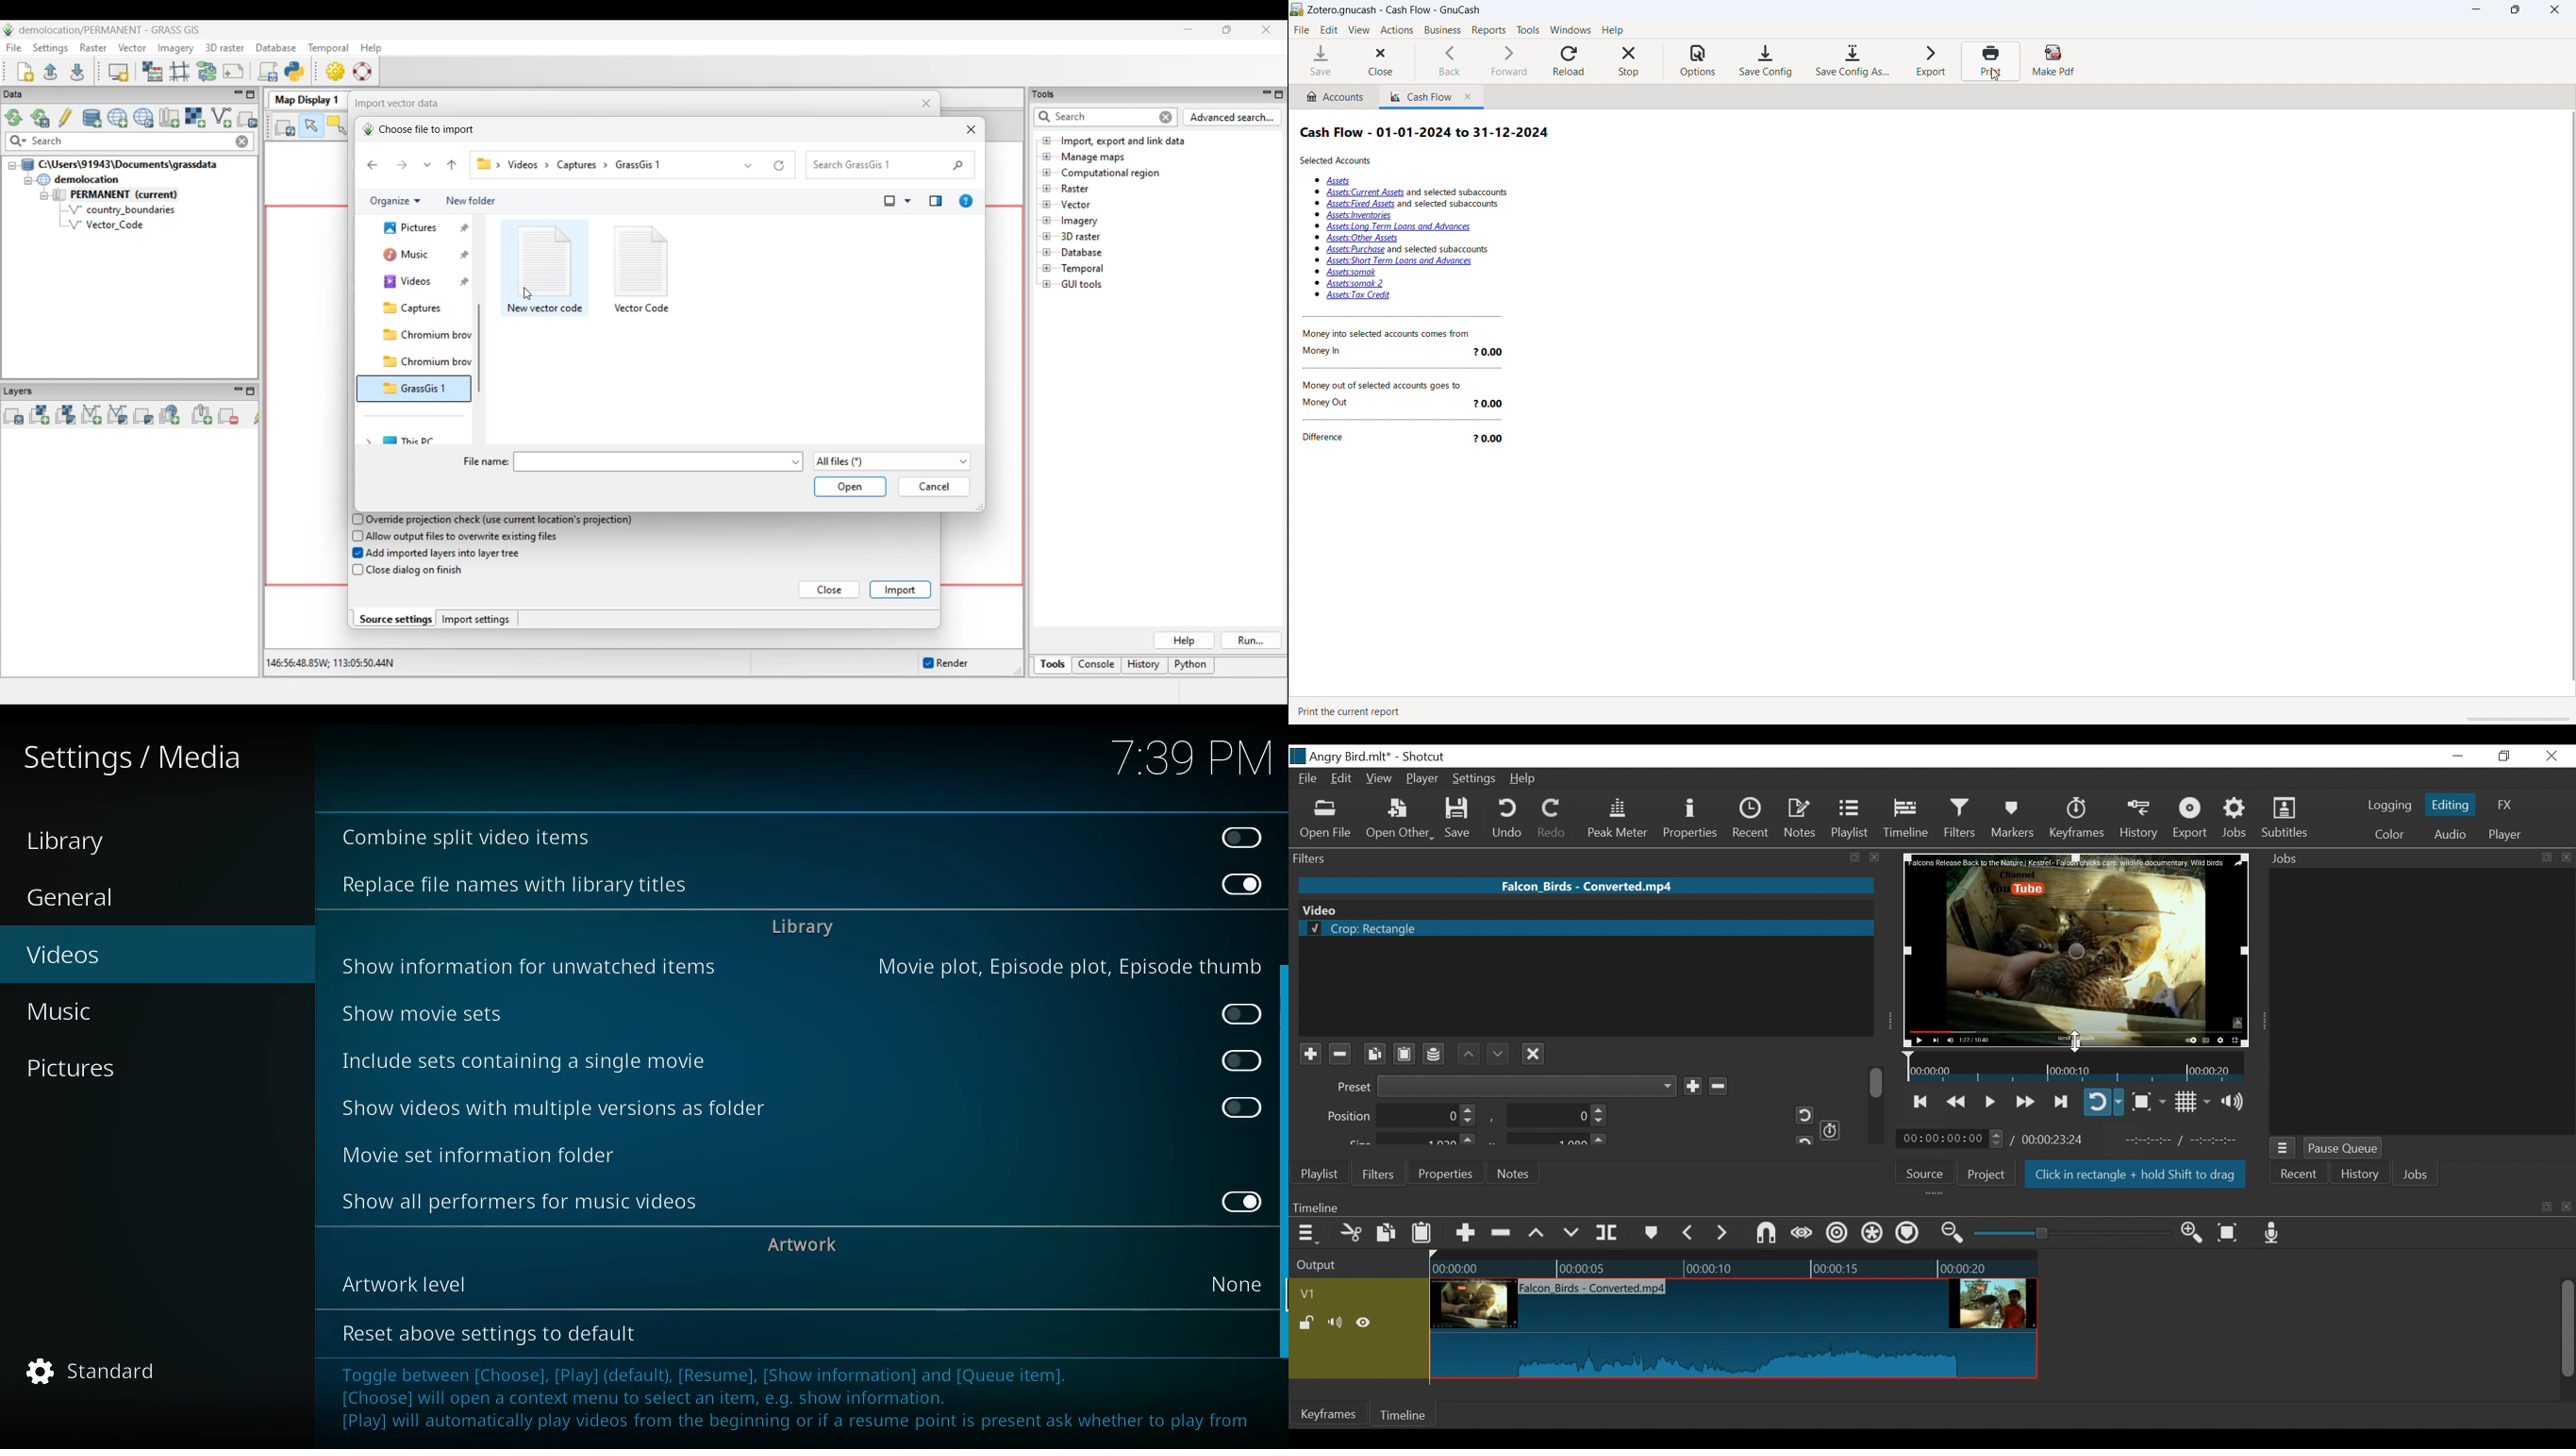 The height and width of the screenshot is (1456, 2576). What do you see at coordinates (1527, 778) in the screenshot?
I see `Help` at bounding box center [1527, 778].